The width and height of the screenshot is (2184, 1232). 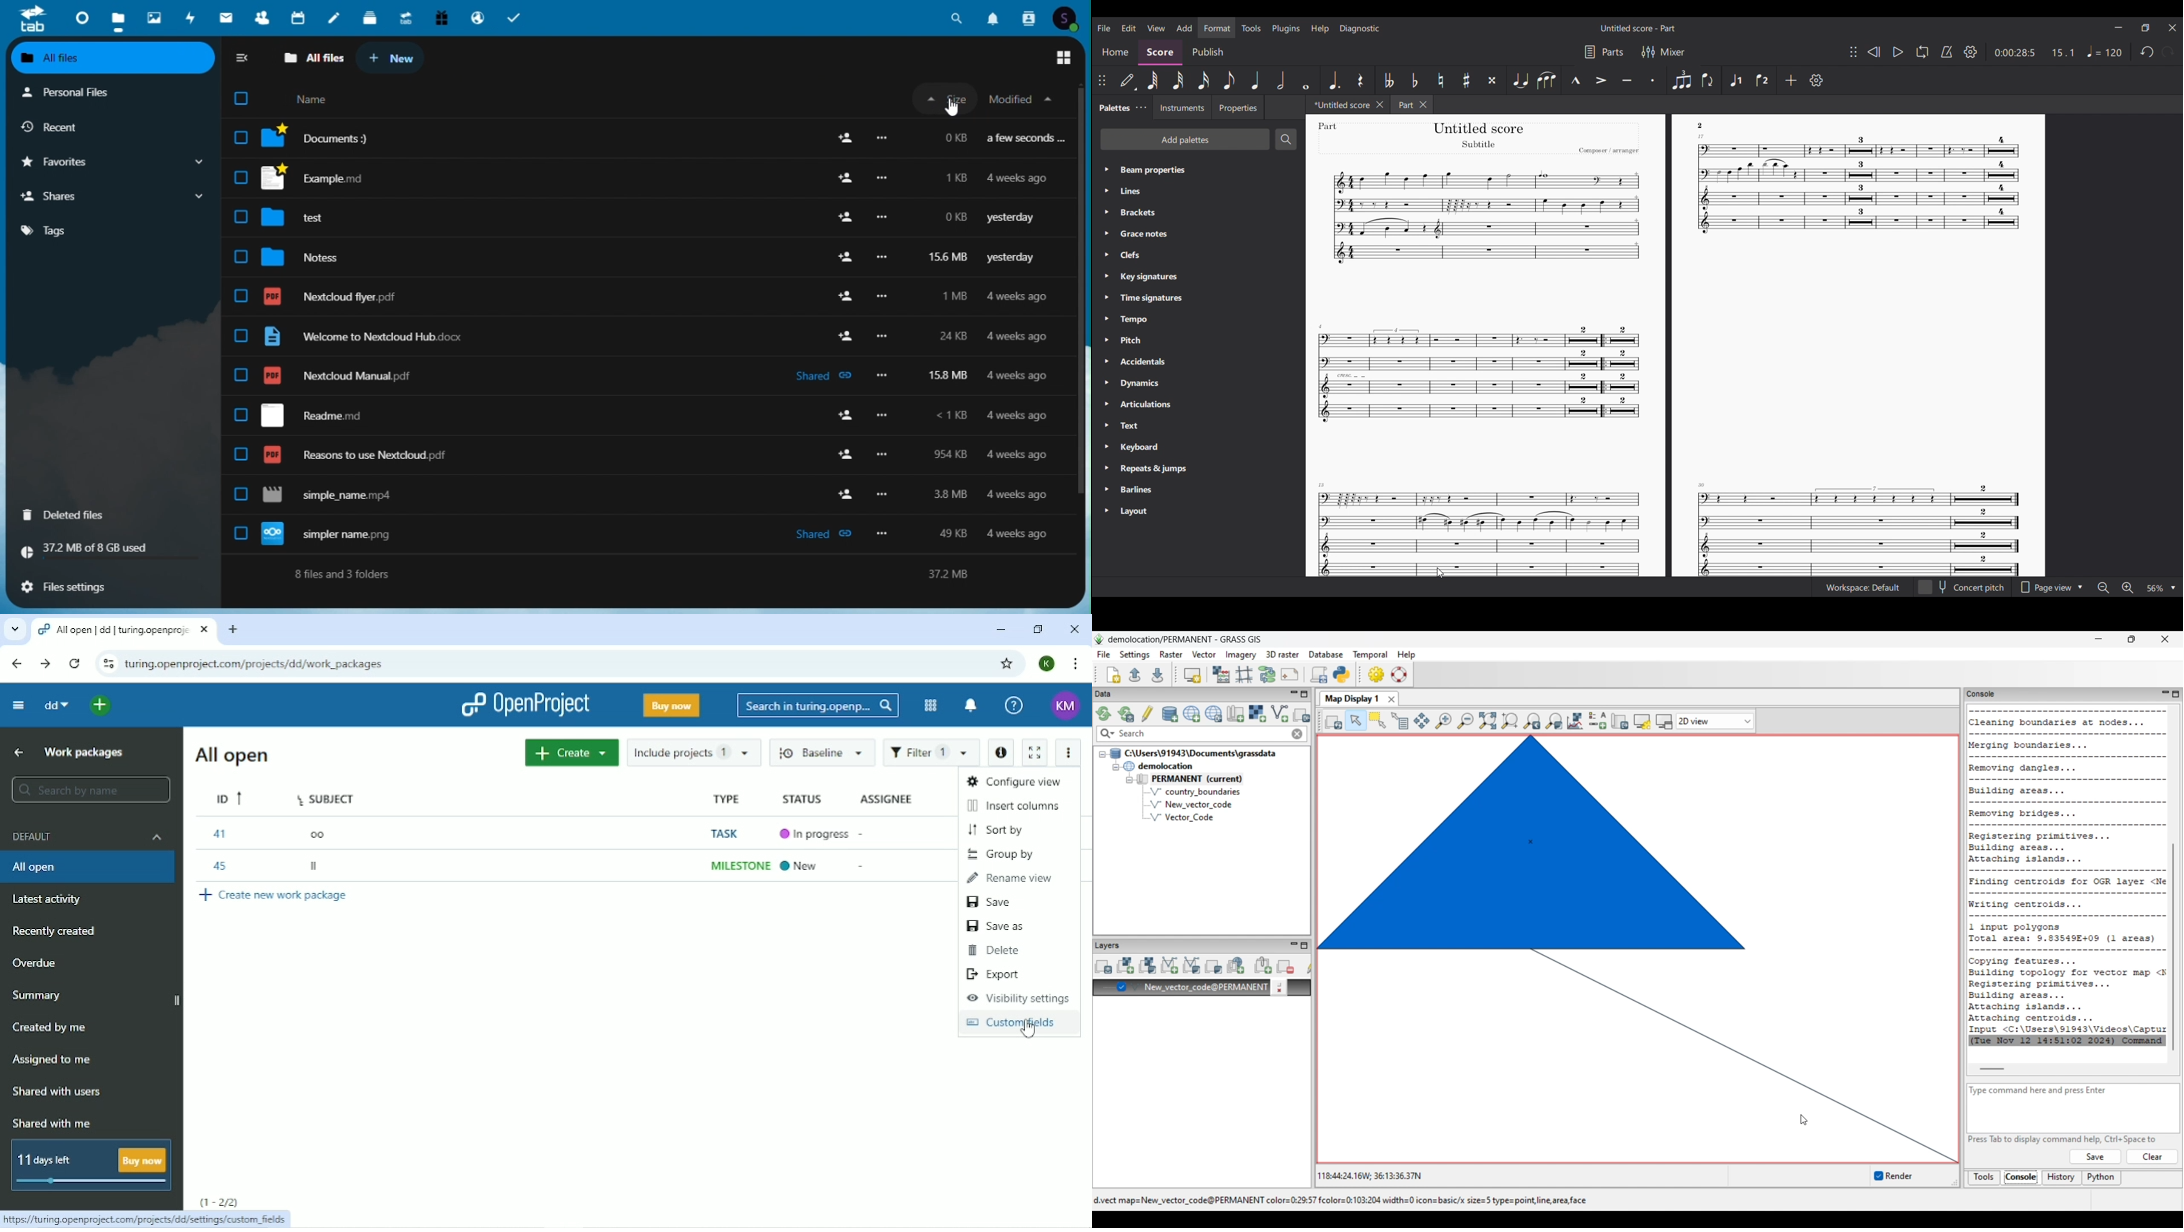 What do you see at coordinates (1467, 80) in the screenshot?
I see `Toggle sharp` at bounding box center [1467, 80].